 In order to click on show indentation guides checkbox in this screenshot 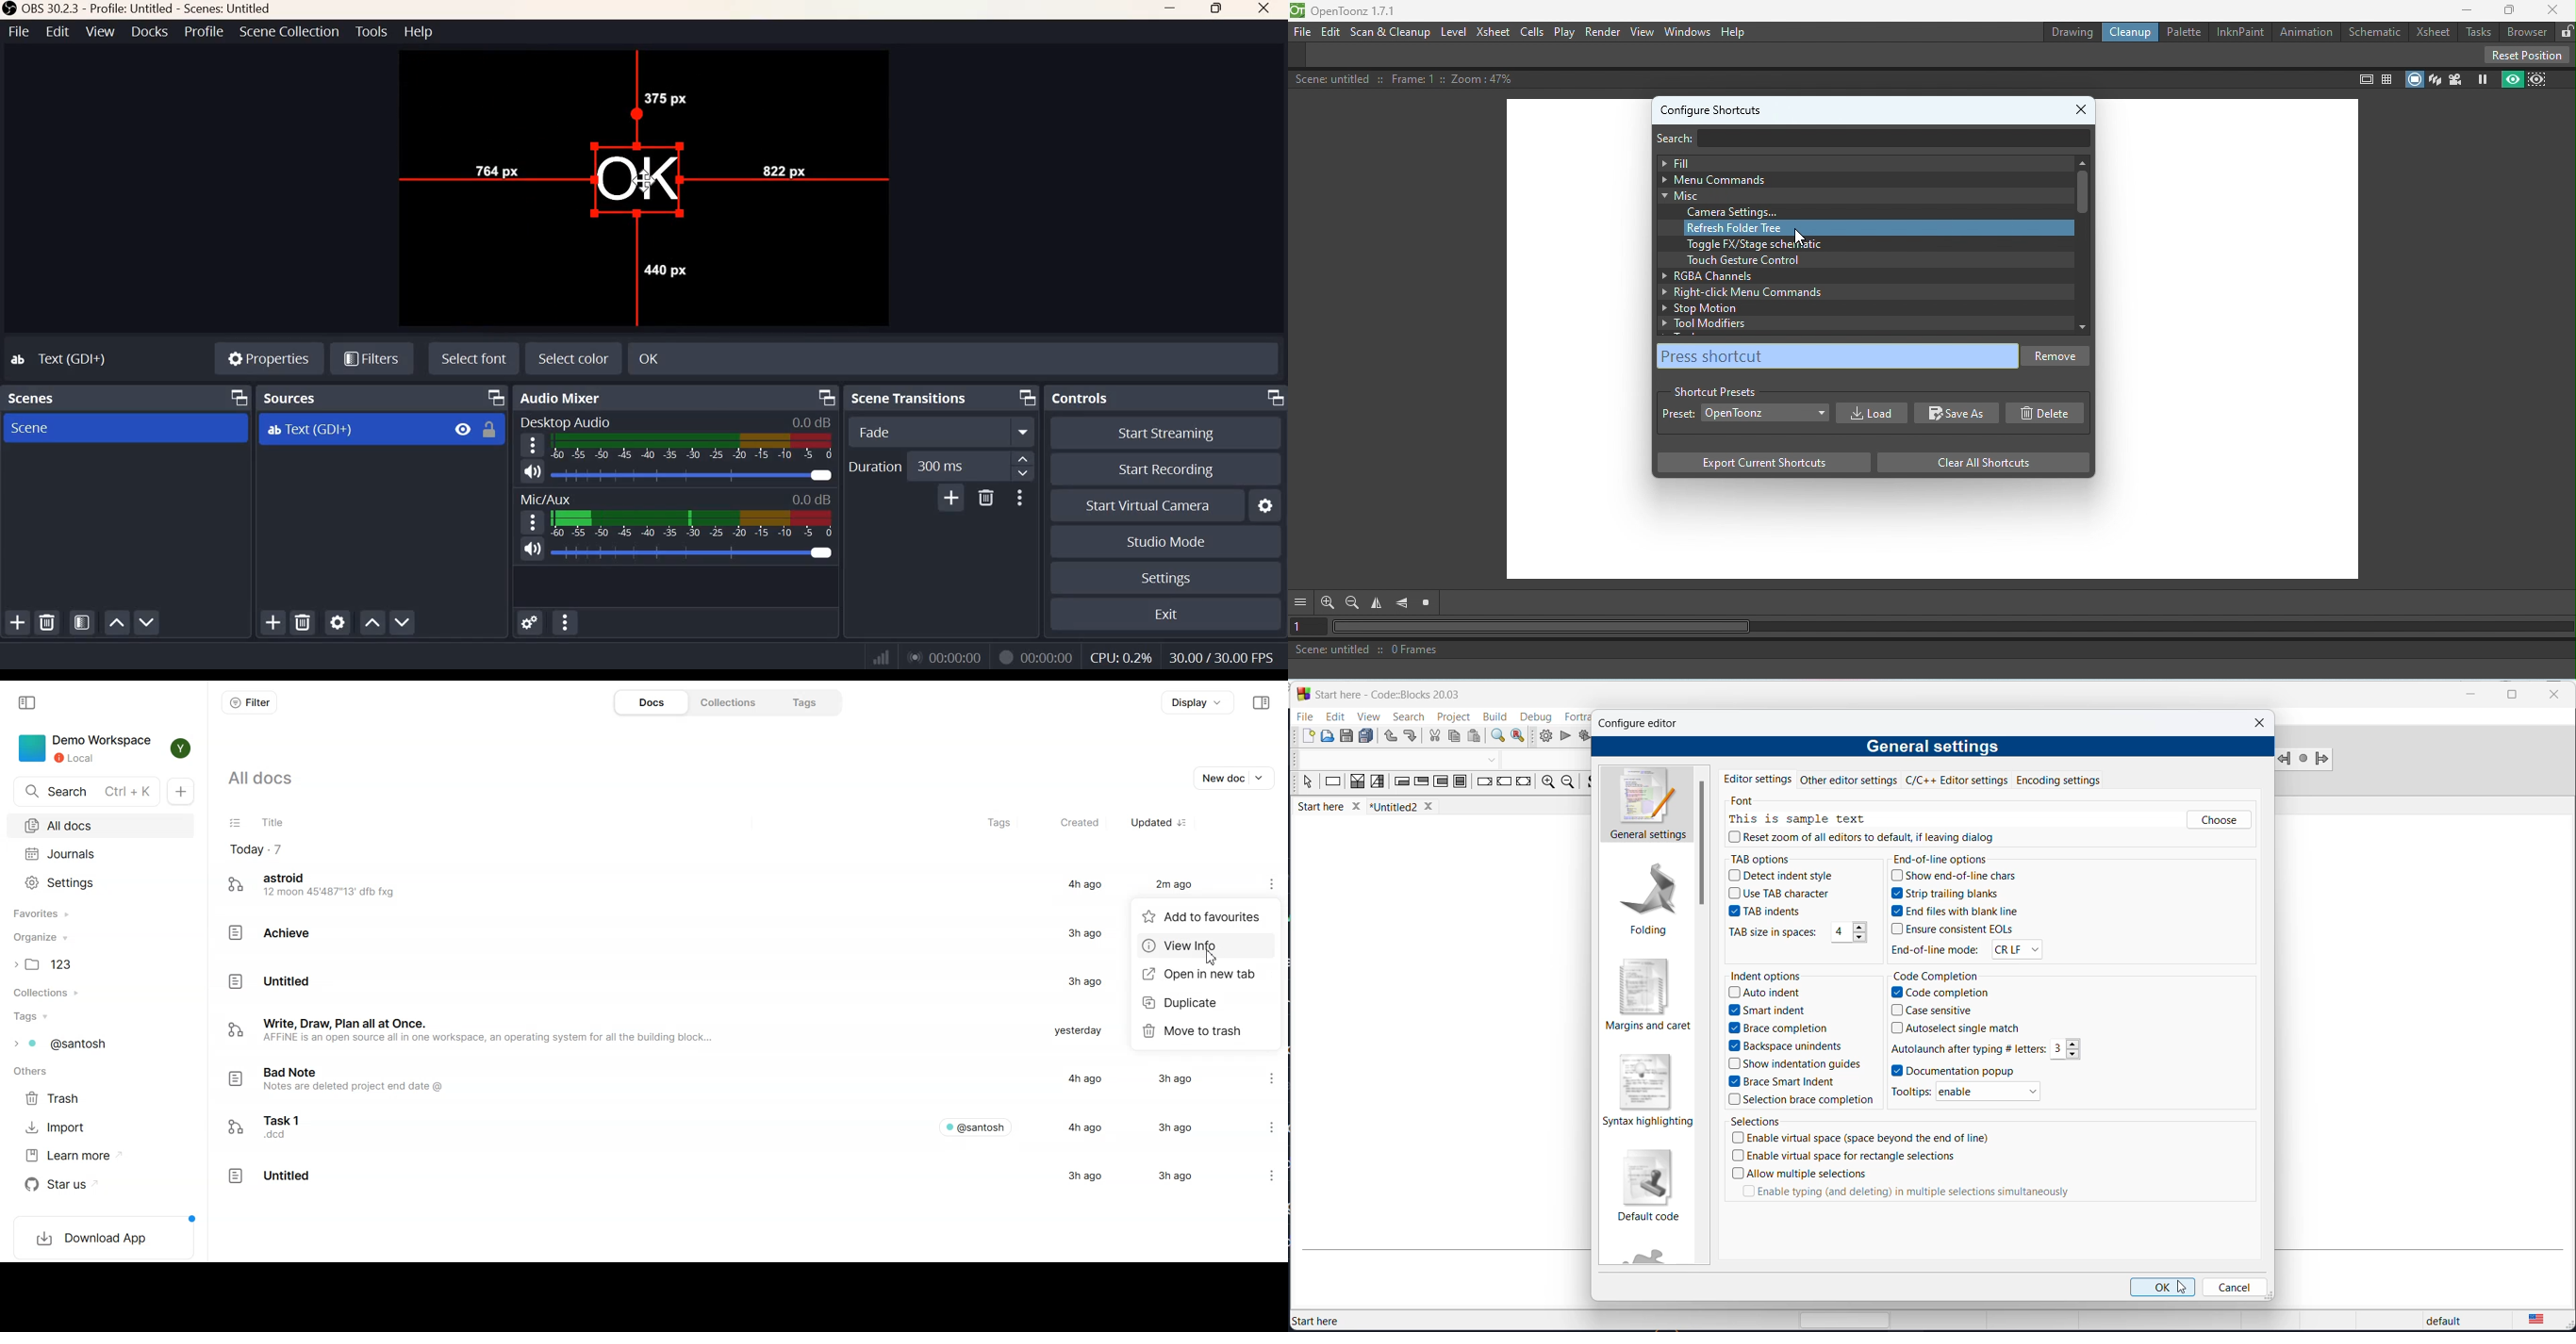, I will do `click(1797, 1065)`.